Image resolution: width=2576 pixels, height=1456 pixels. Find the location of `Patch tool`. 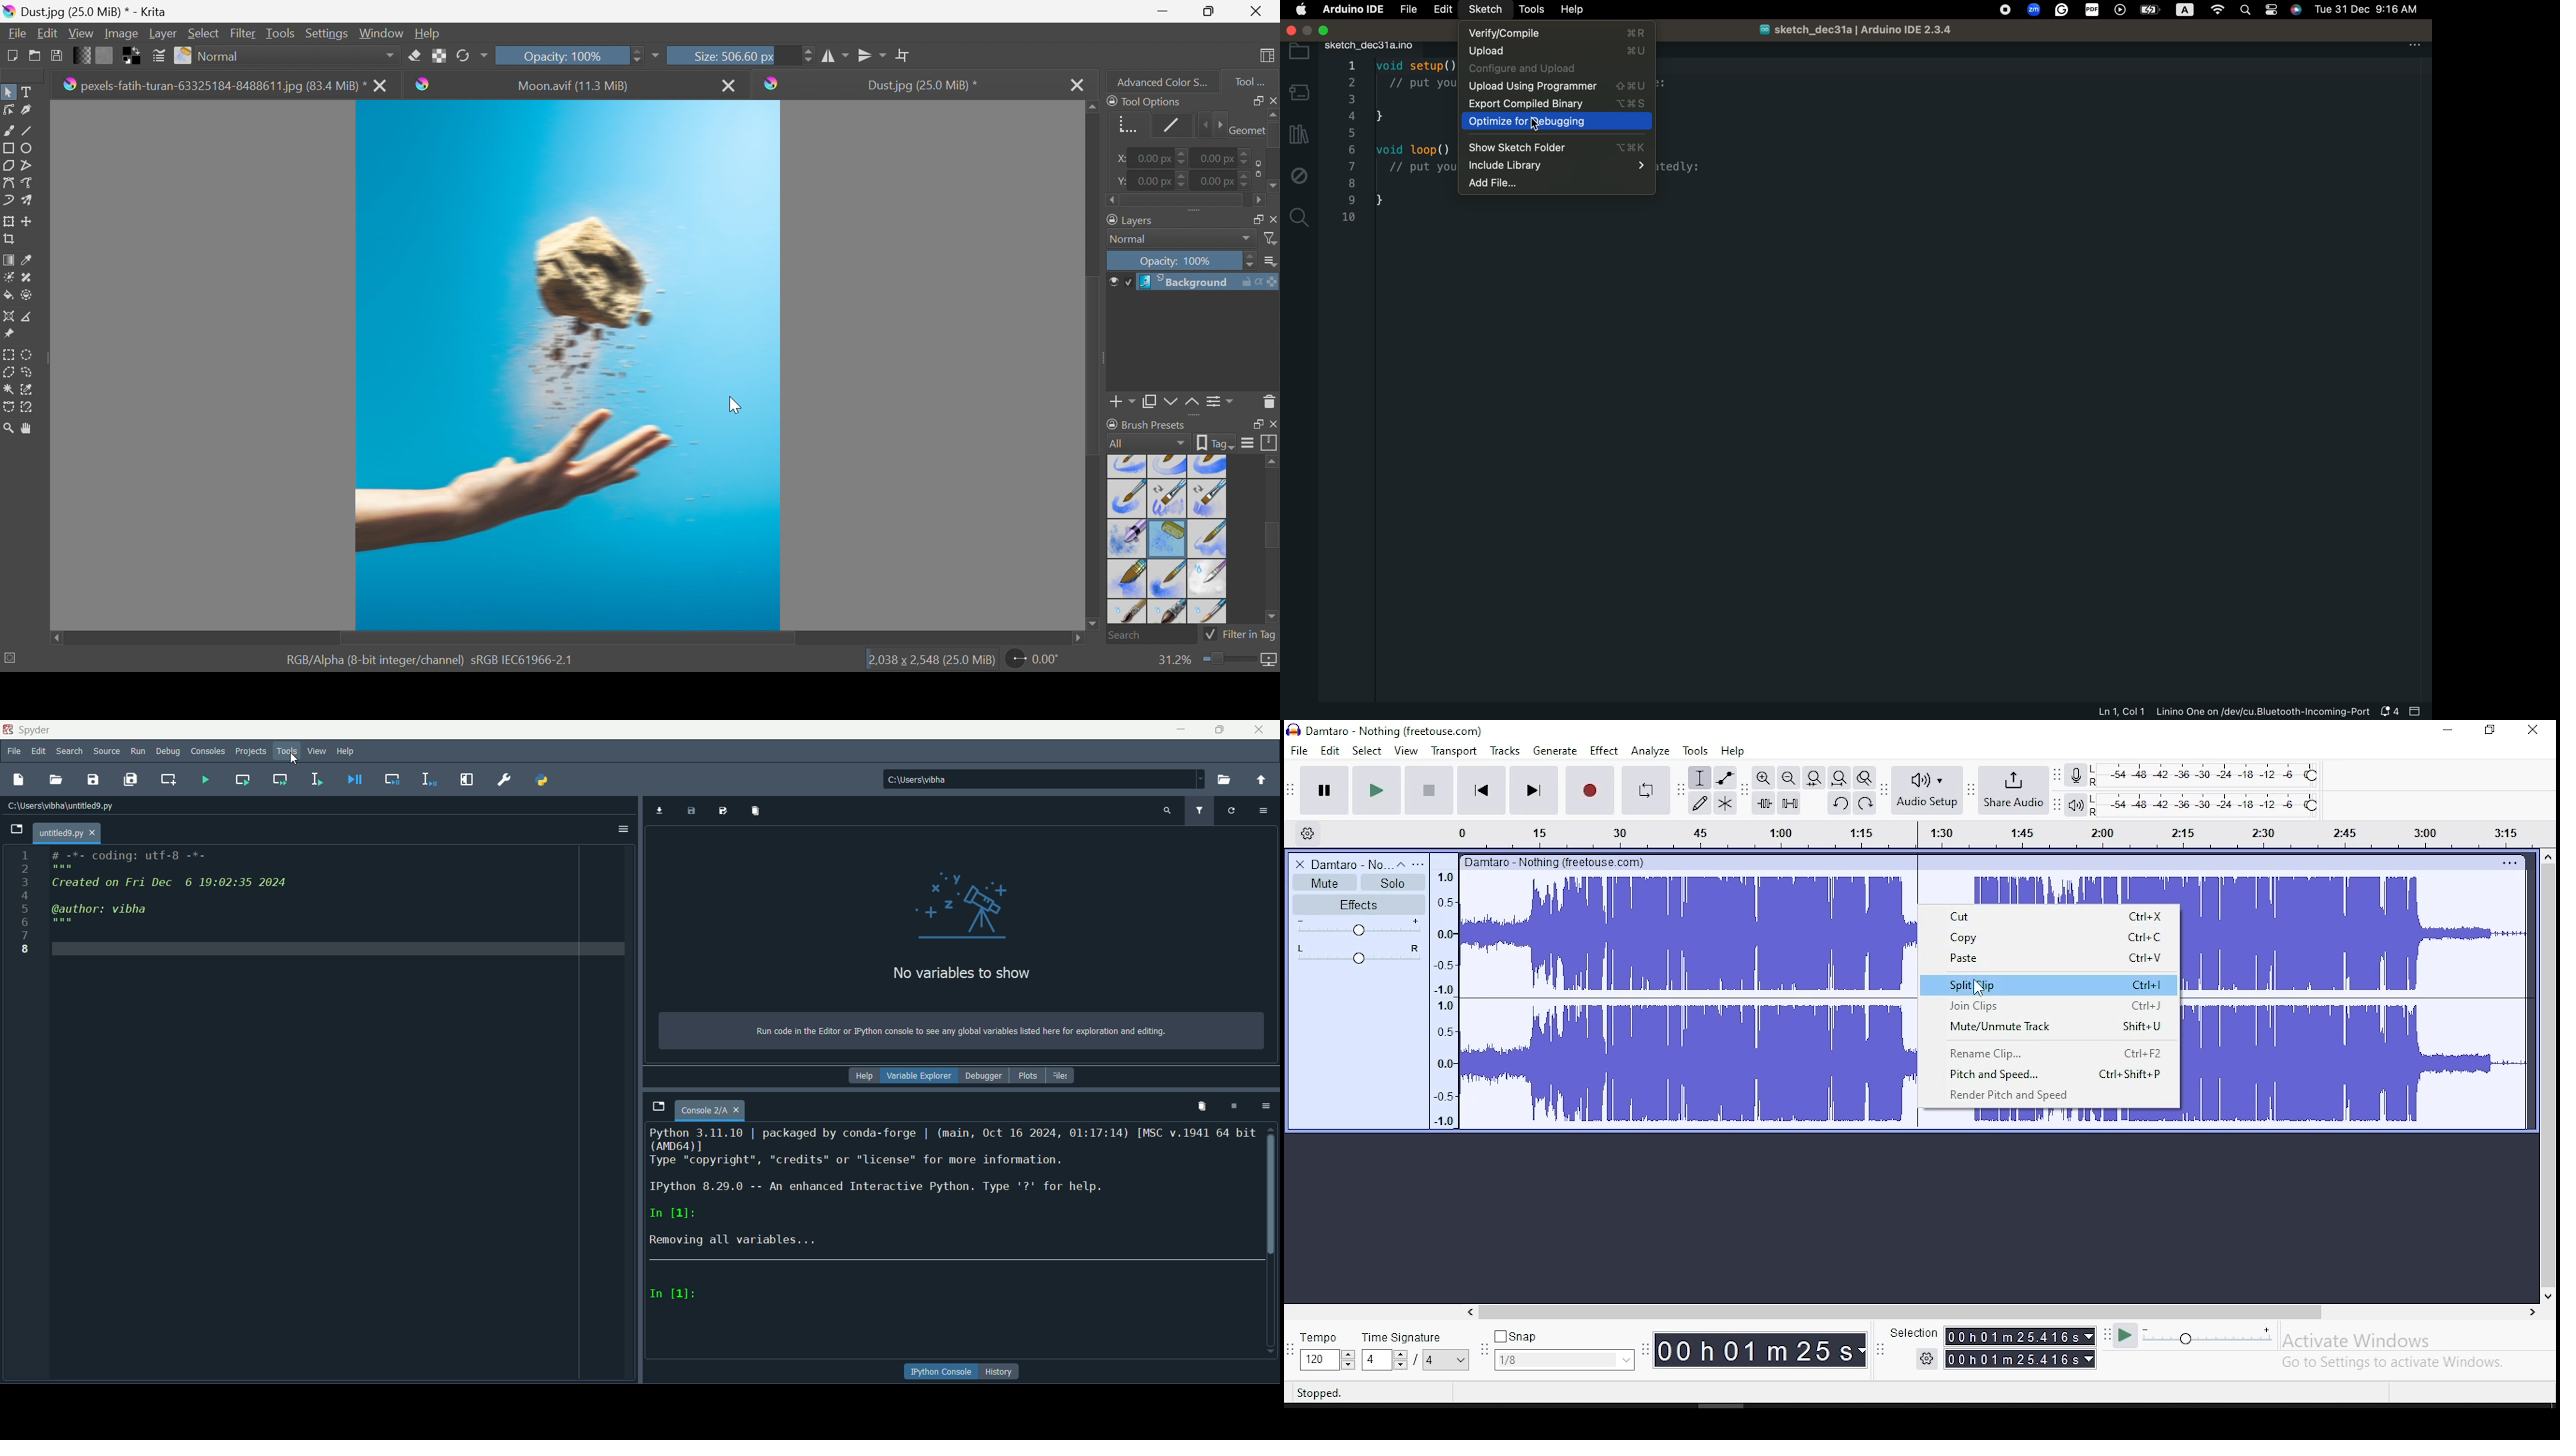

Patch tool is located at coordinates (25, 277).